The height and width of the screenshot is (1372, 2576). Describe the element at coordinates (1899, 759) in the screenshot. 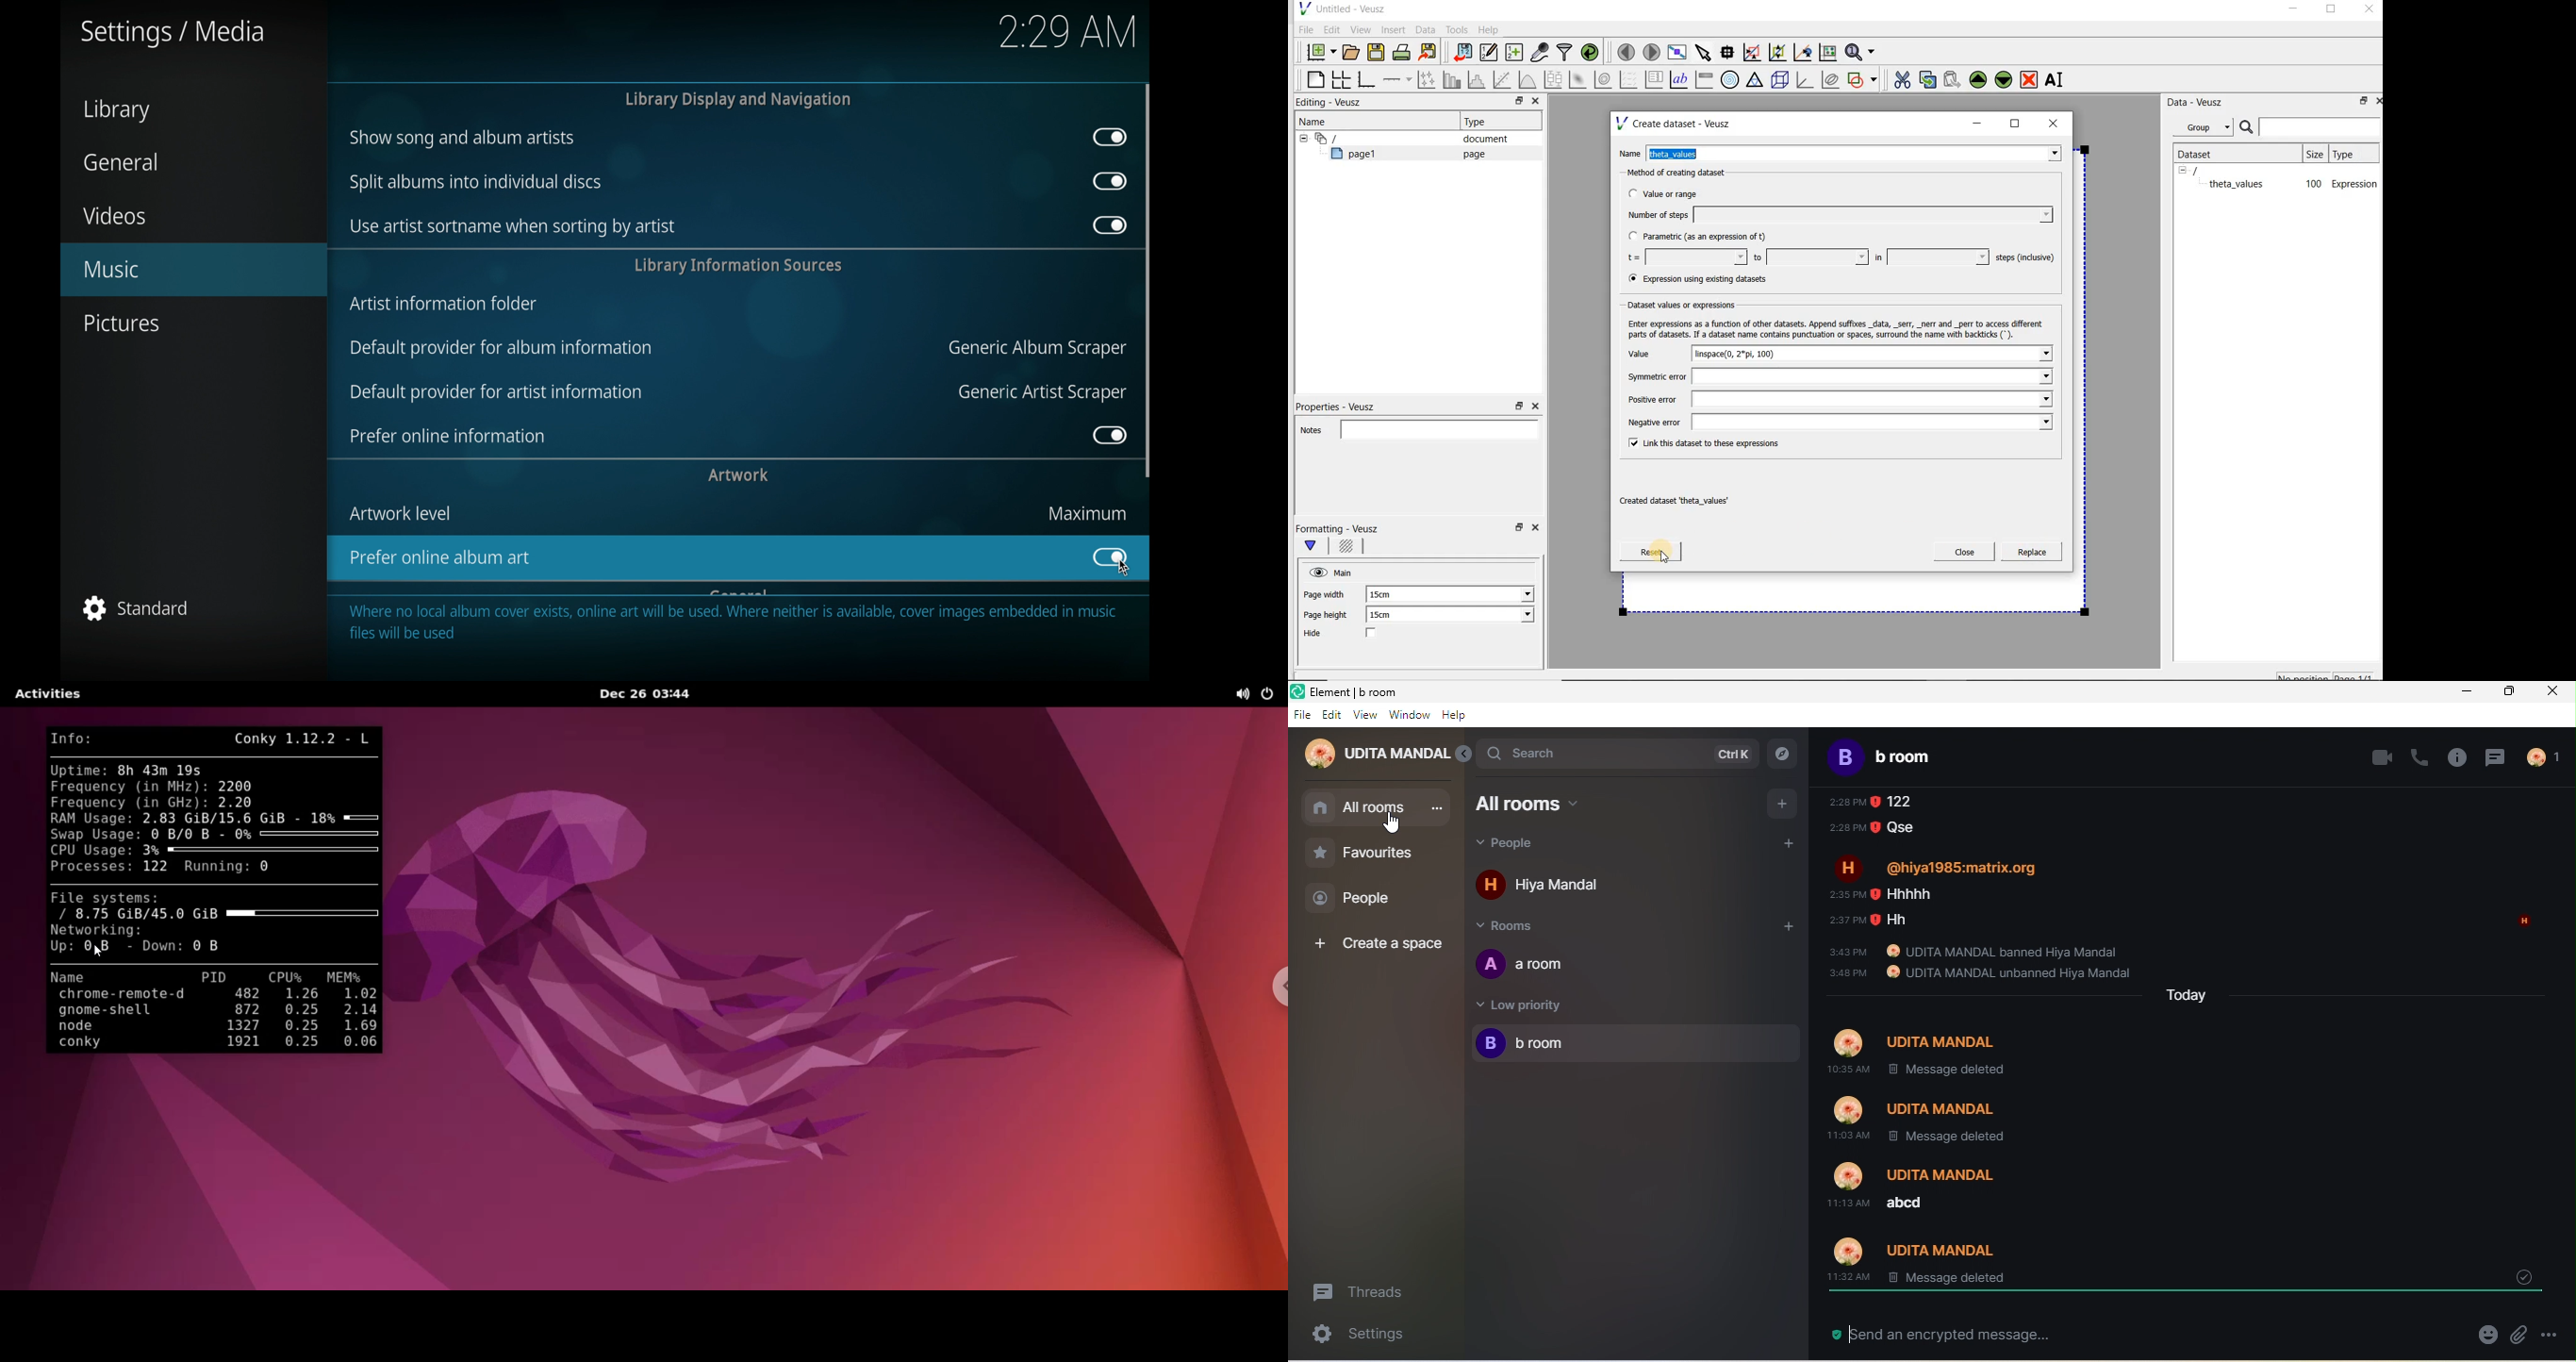

I see `b room` at that location.